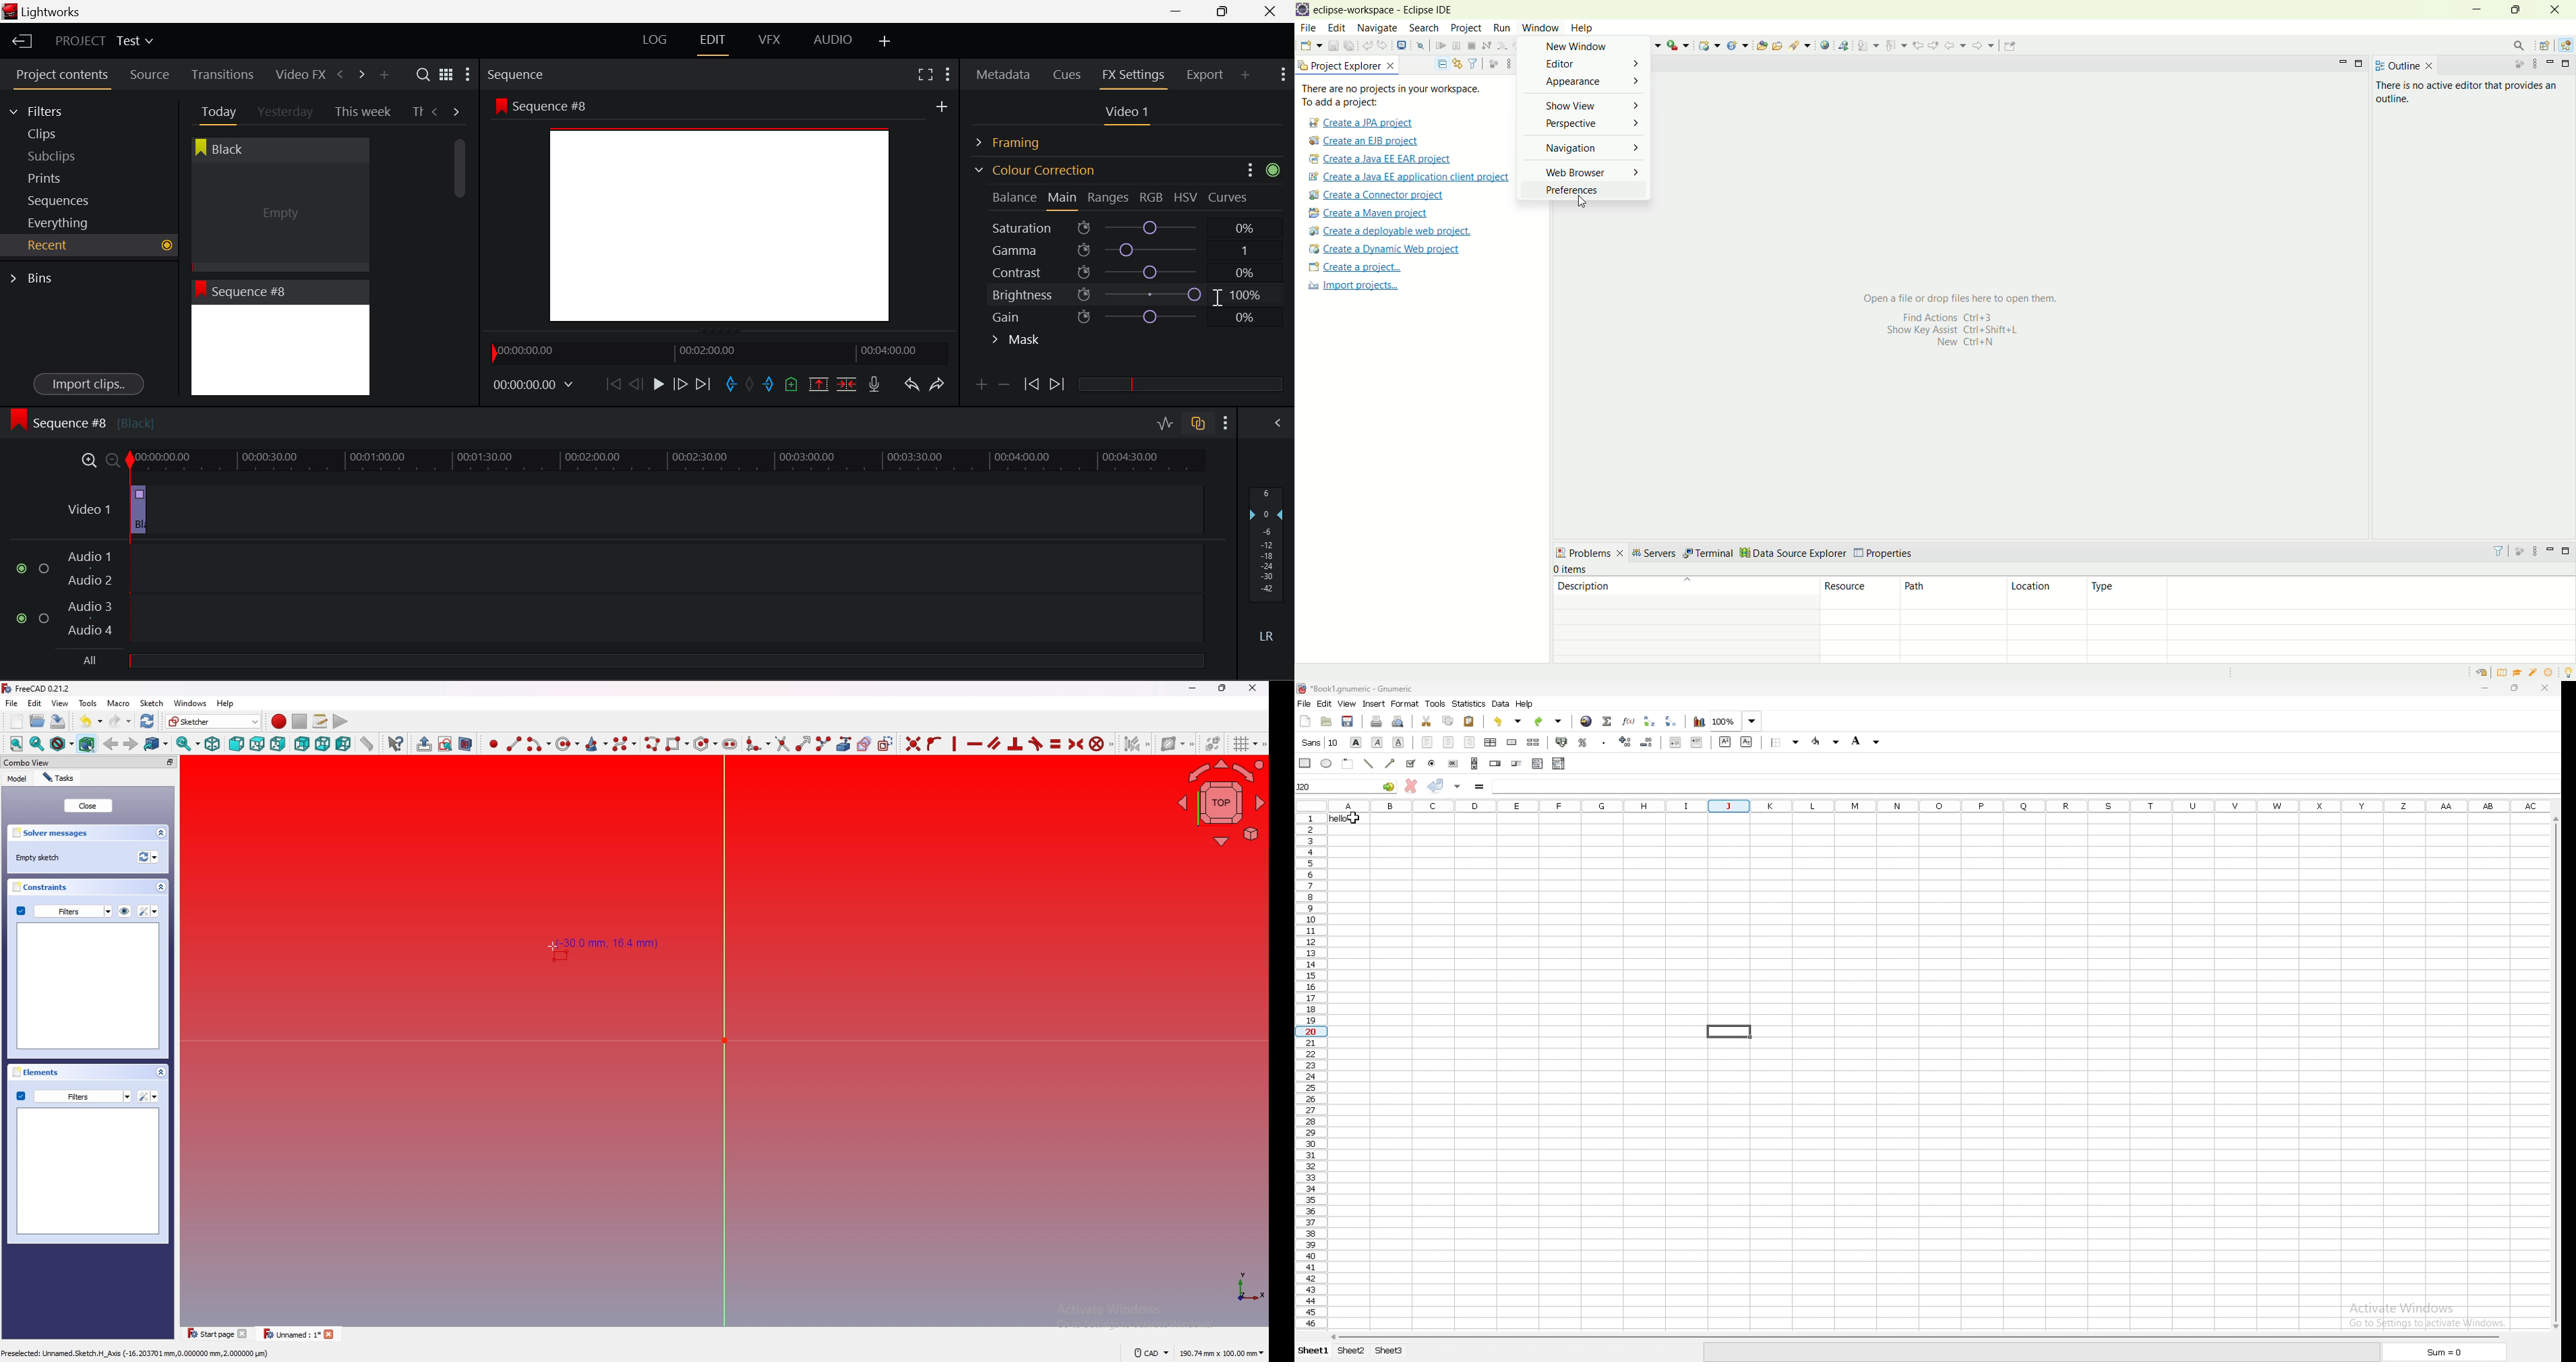  Describe the element at coordinates (82, 420) in the screenshot. I see `Sequence #8` at that location.